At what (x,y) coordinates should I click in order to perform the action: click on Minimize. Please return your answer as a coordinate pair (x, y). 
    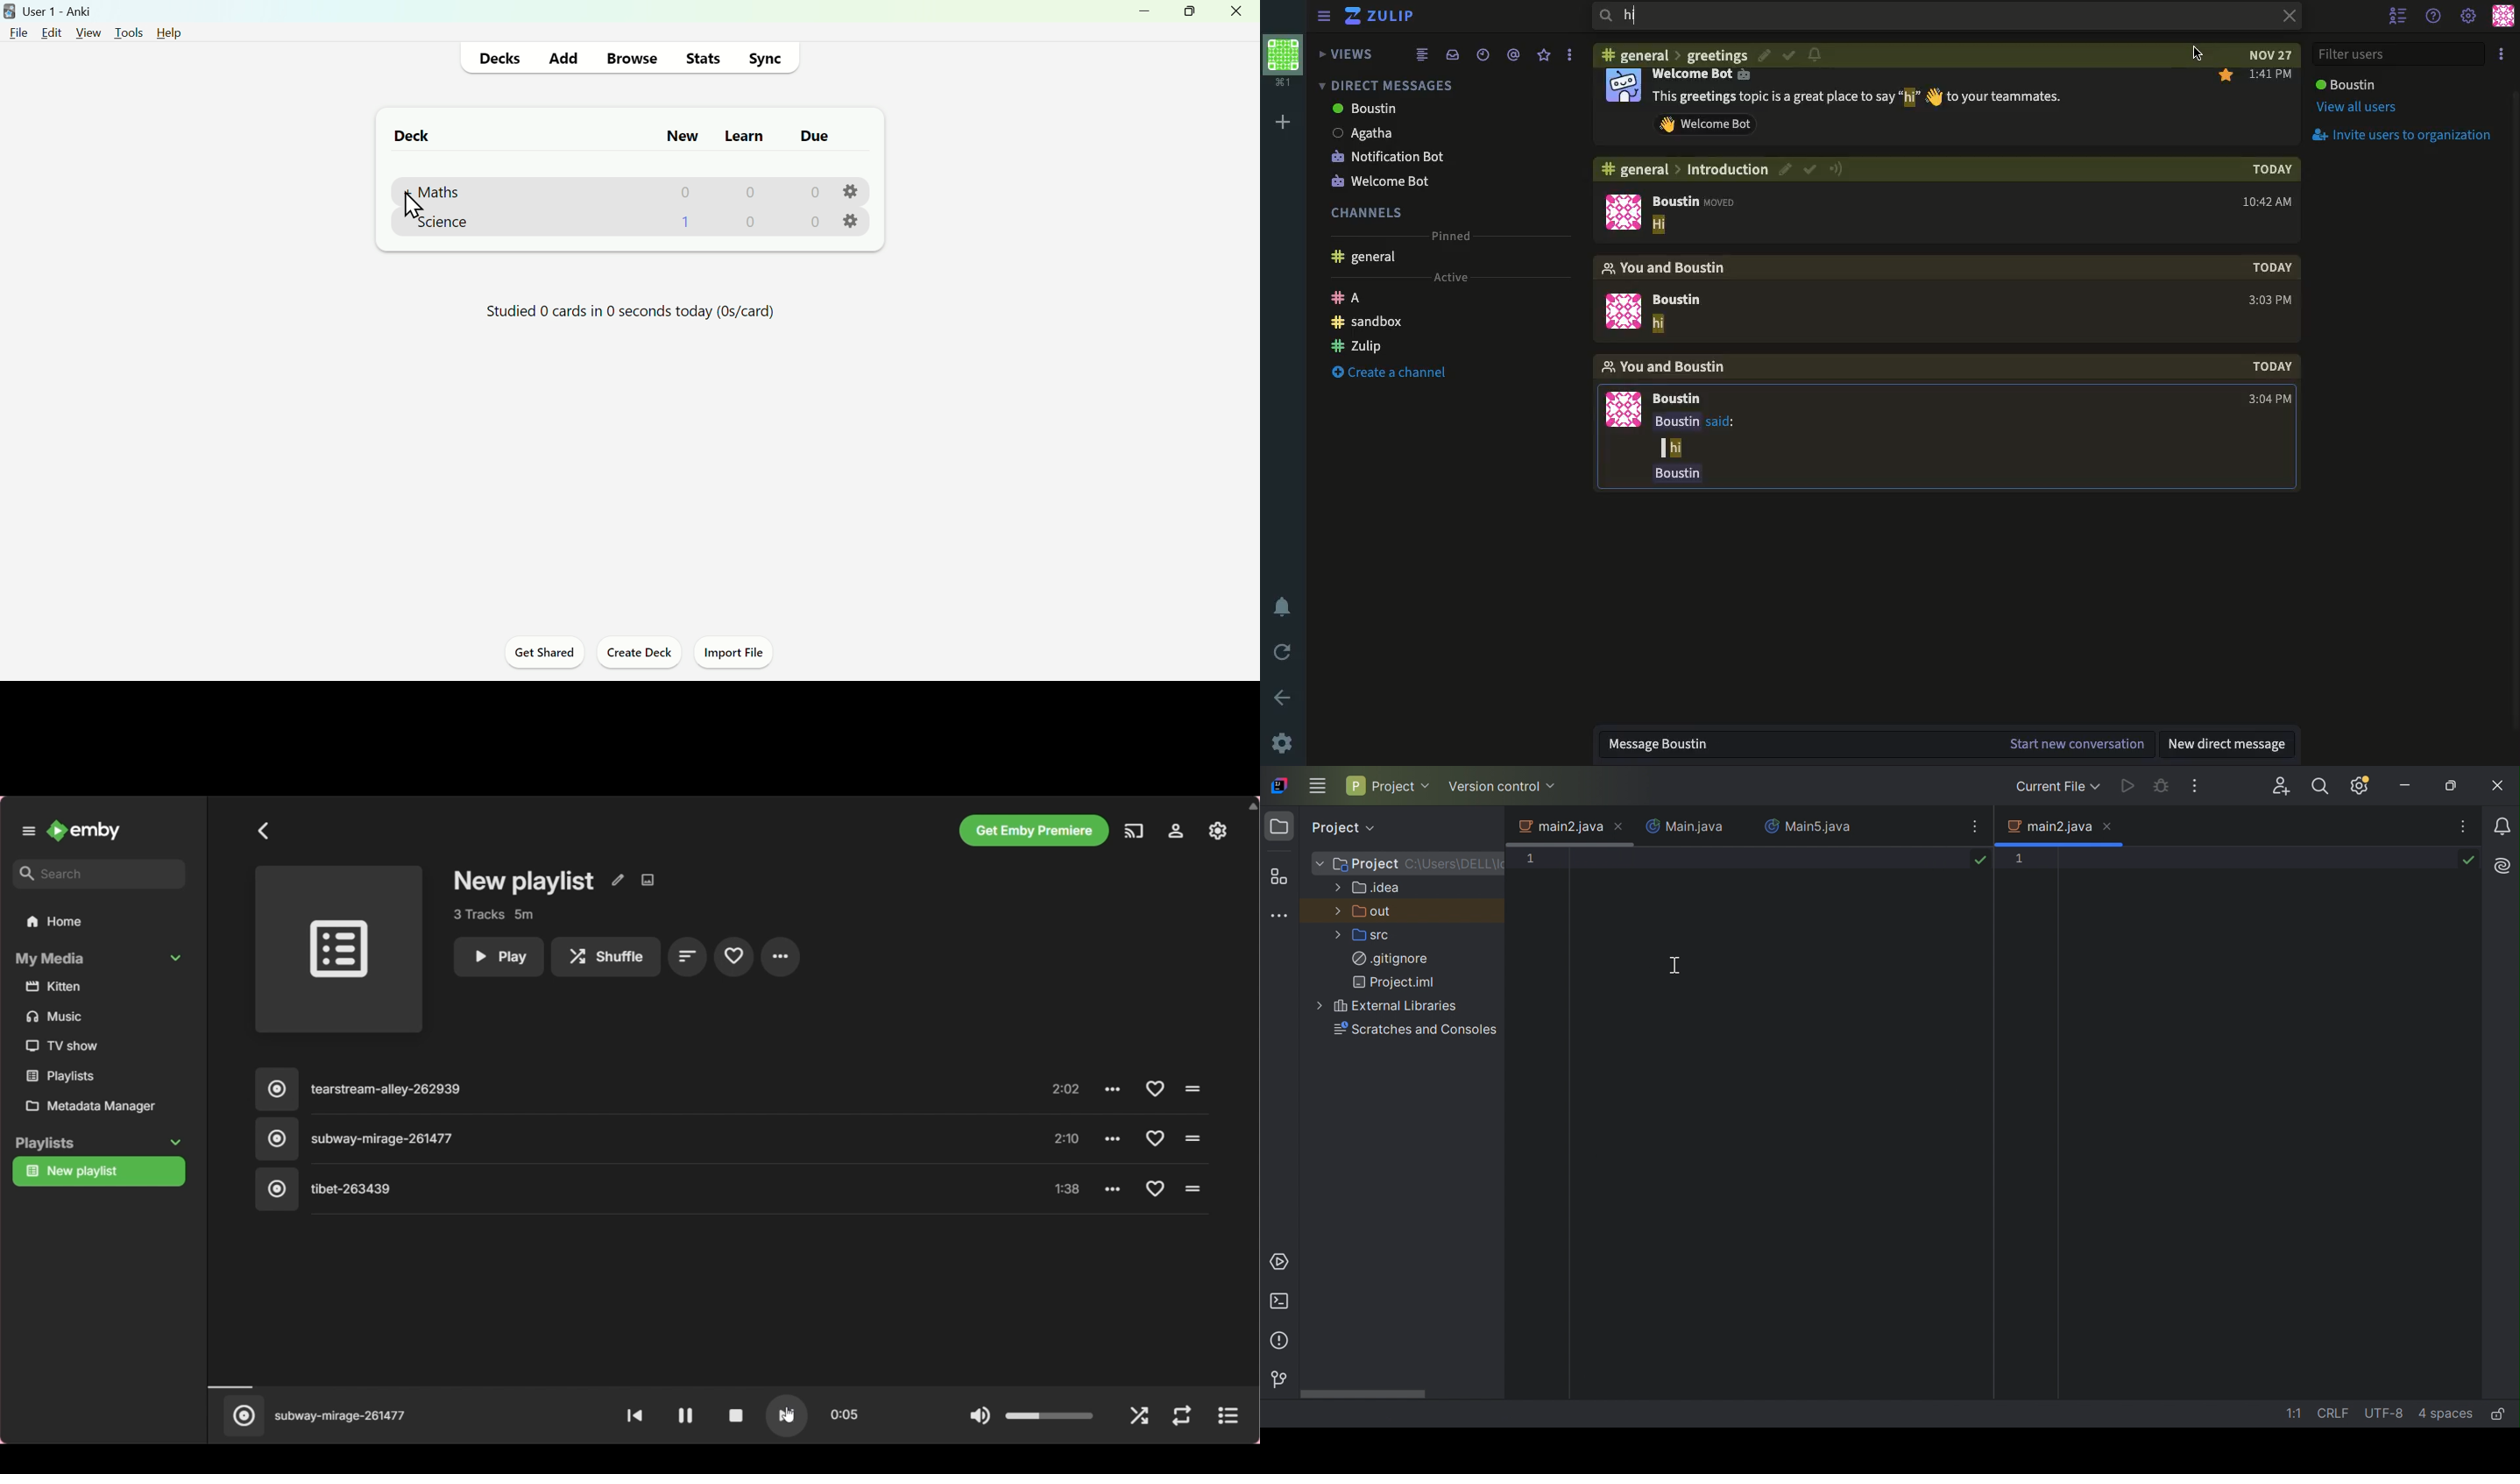
    Looking at the image, I should click on (1140, 16).